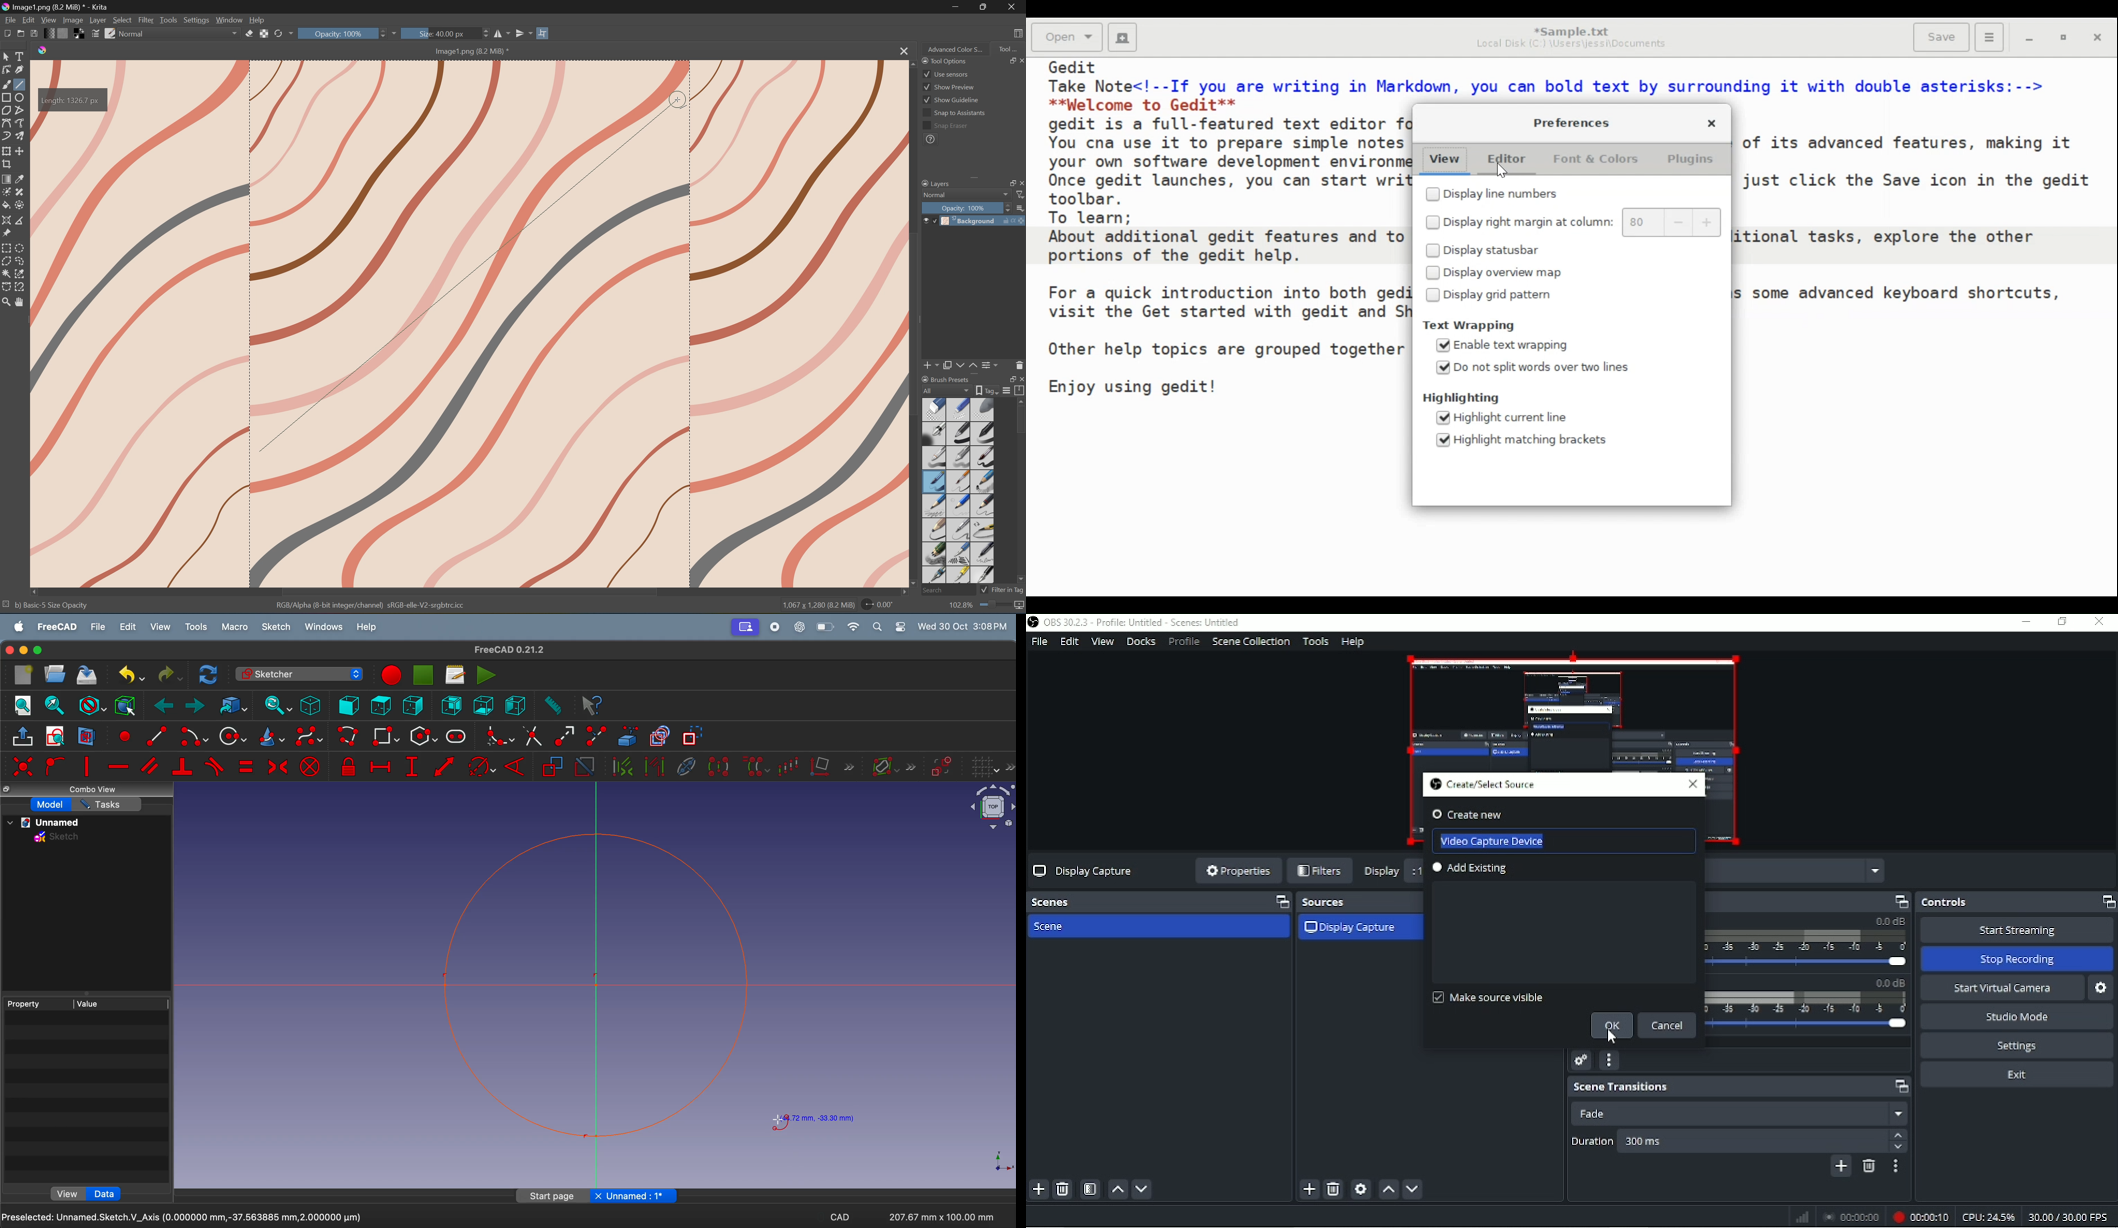 Image resolution: width=2128 pixels, height=1232 pixels. I want to click on 0BS 30.2.3 - Profile: Untitled - Scenes: Untitled, so click(1138, 623).